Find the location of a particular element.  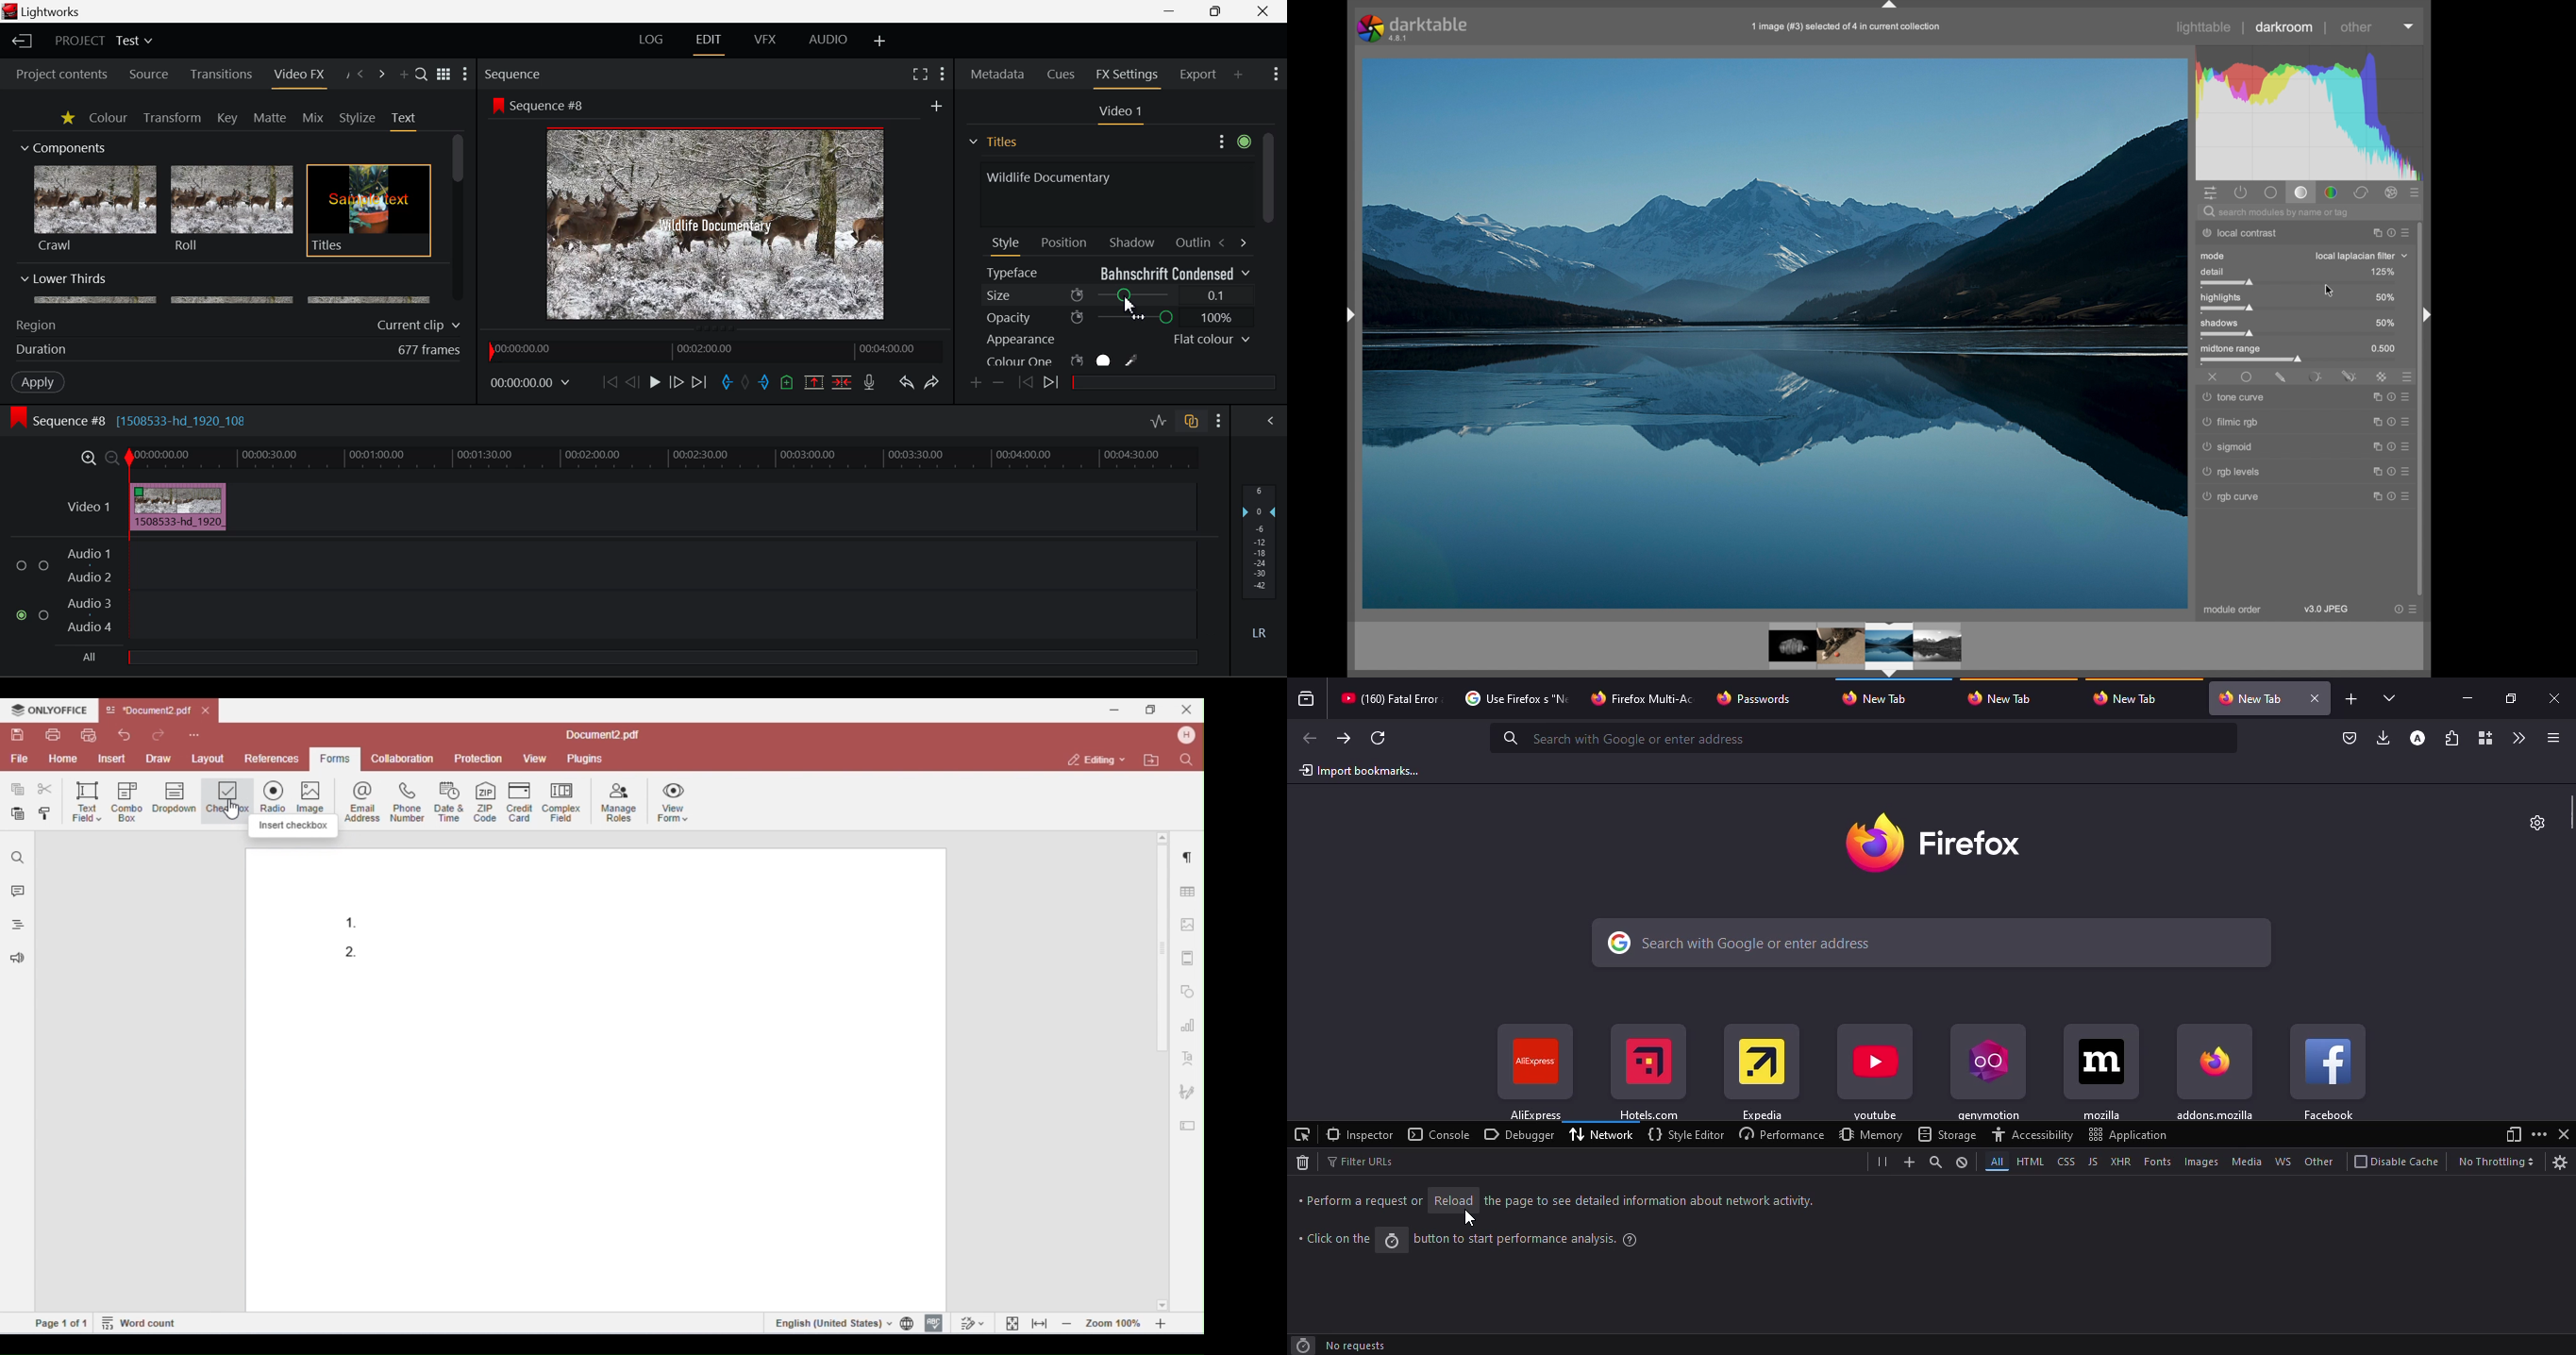

Titles Section is located at coordinates (993, 142).